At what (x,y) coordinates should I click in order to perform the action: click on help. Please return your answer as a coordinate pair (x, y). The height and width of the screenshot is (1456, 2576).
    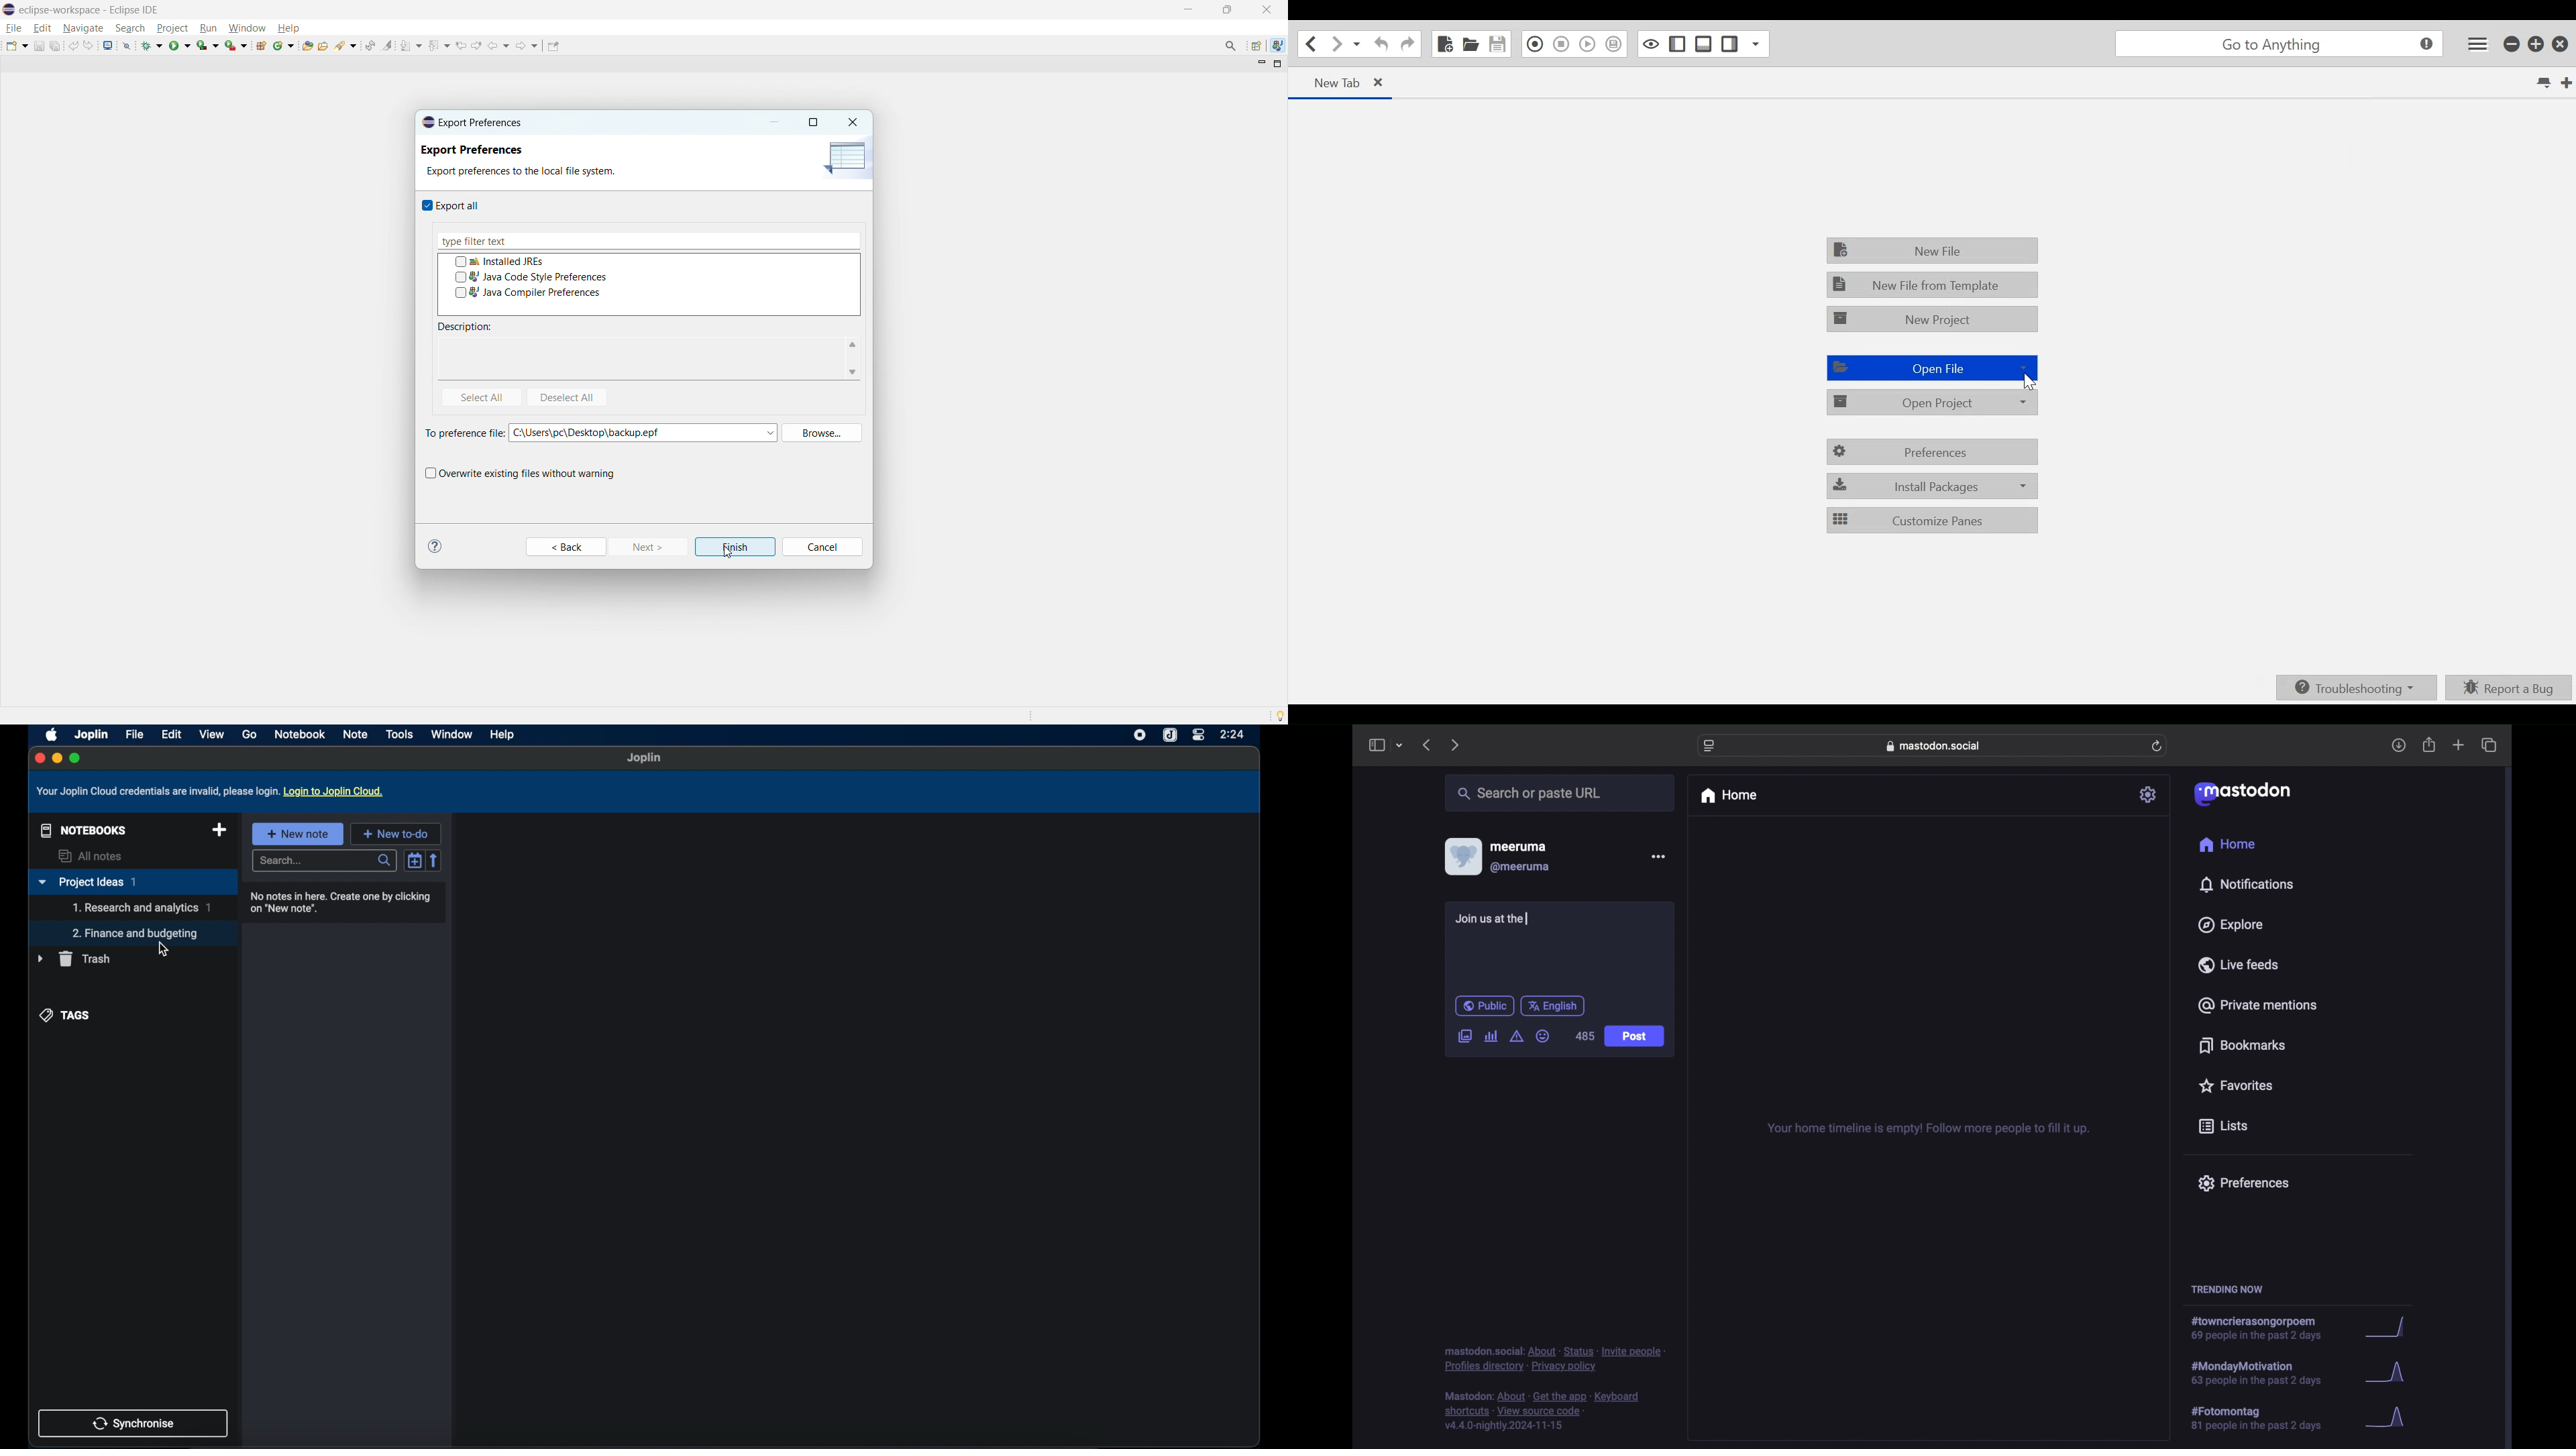
    Looking at the image, I should click on (503, 736).